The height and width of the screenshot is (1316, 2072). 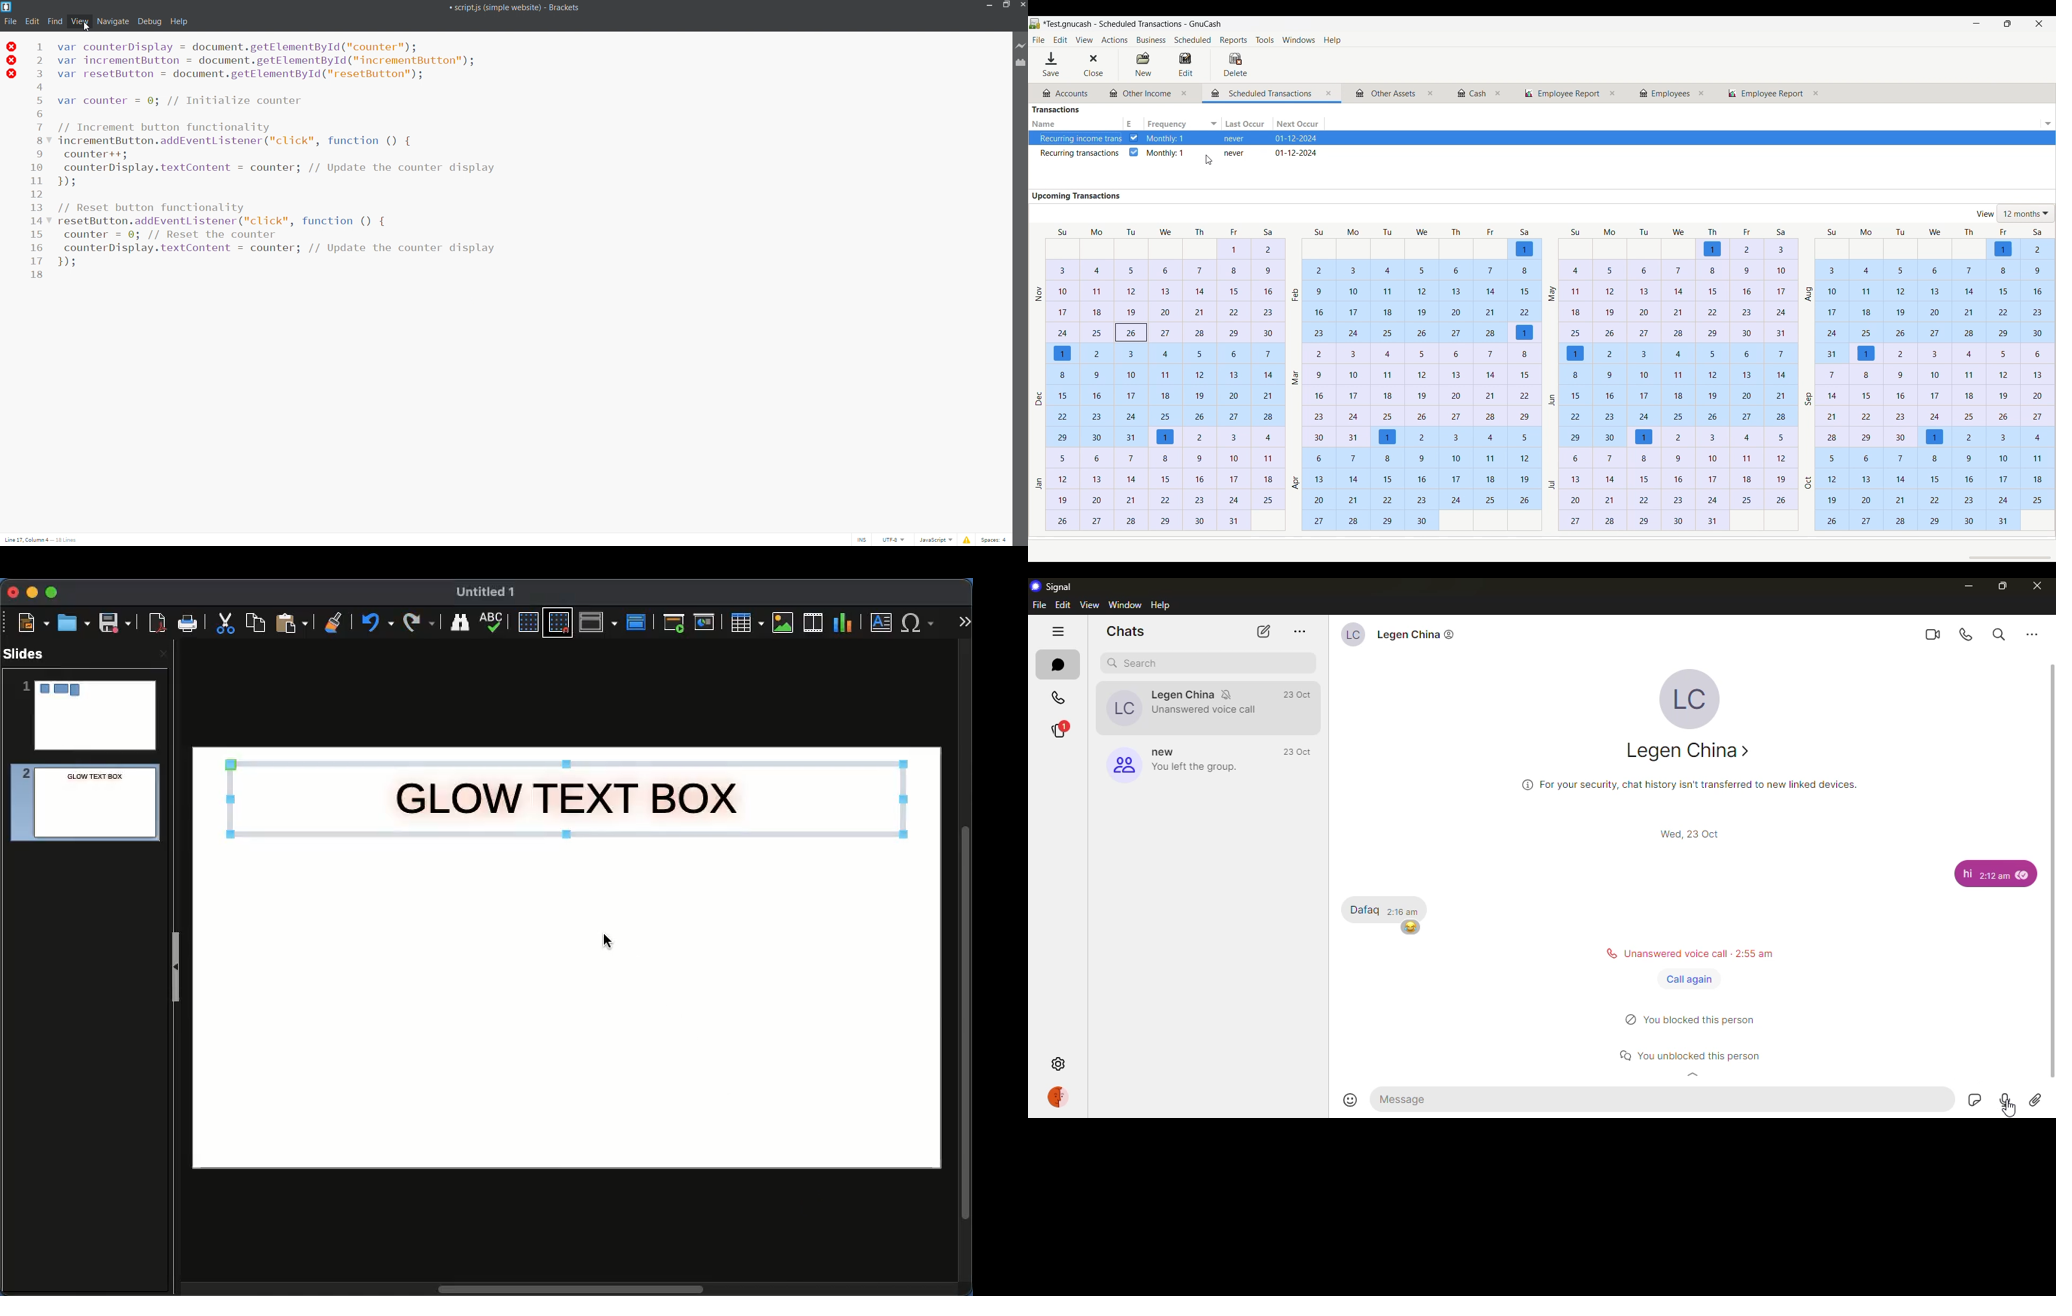 What do you see at coordinates (39, 164) in the screenshot?
I see `line number` at bounding box center [39, 164].